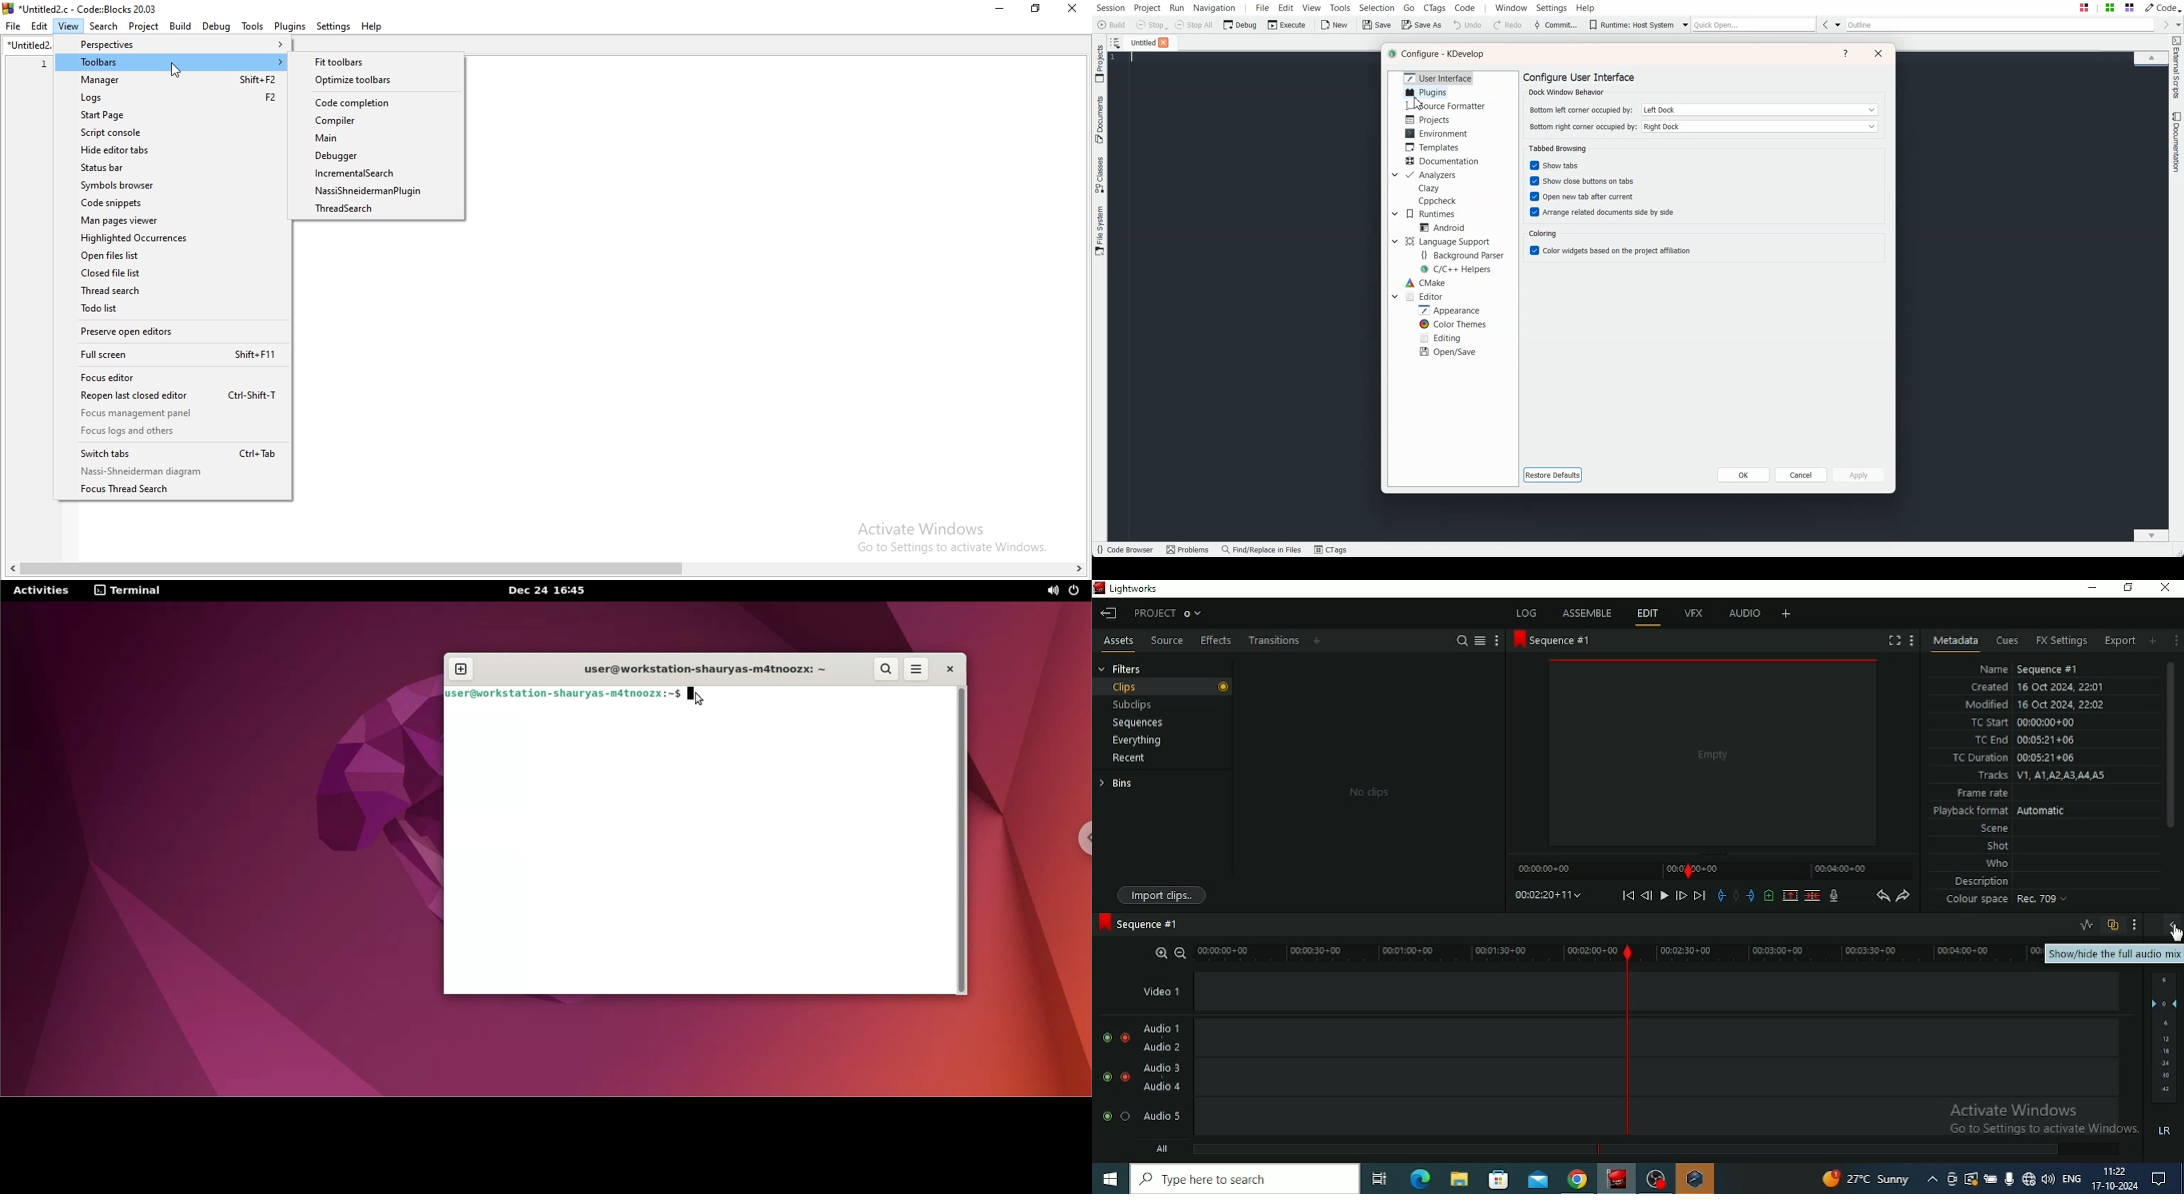  Describe the element at coordinates (2026, 667) in the screenshot. I see `Name` at that location.